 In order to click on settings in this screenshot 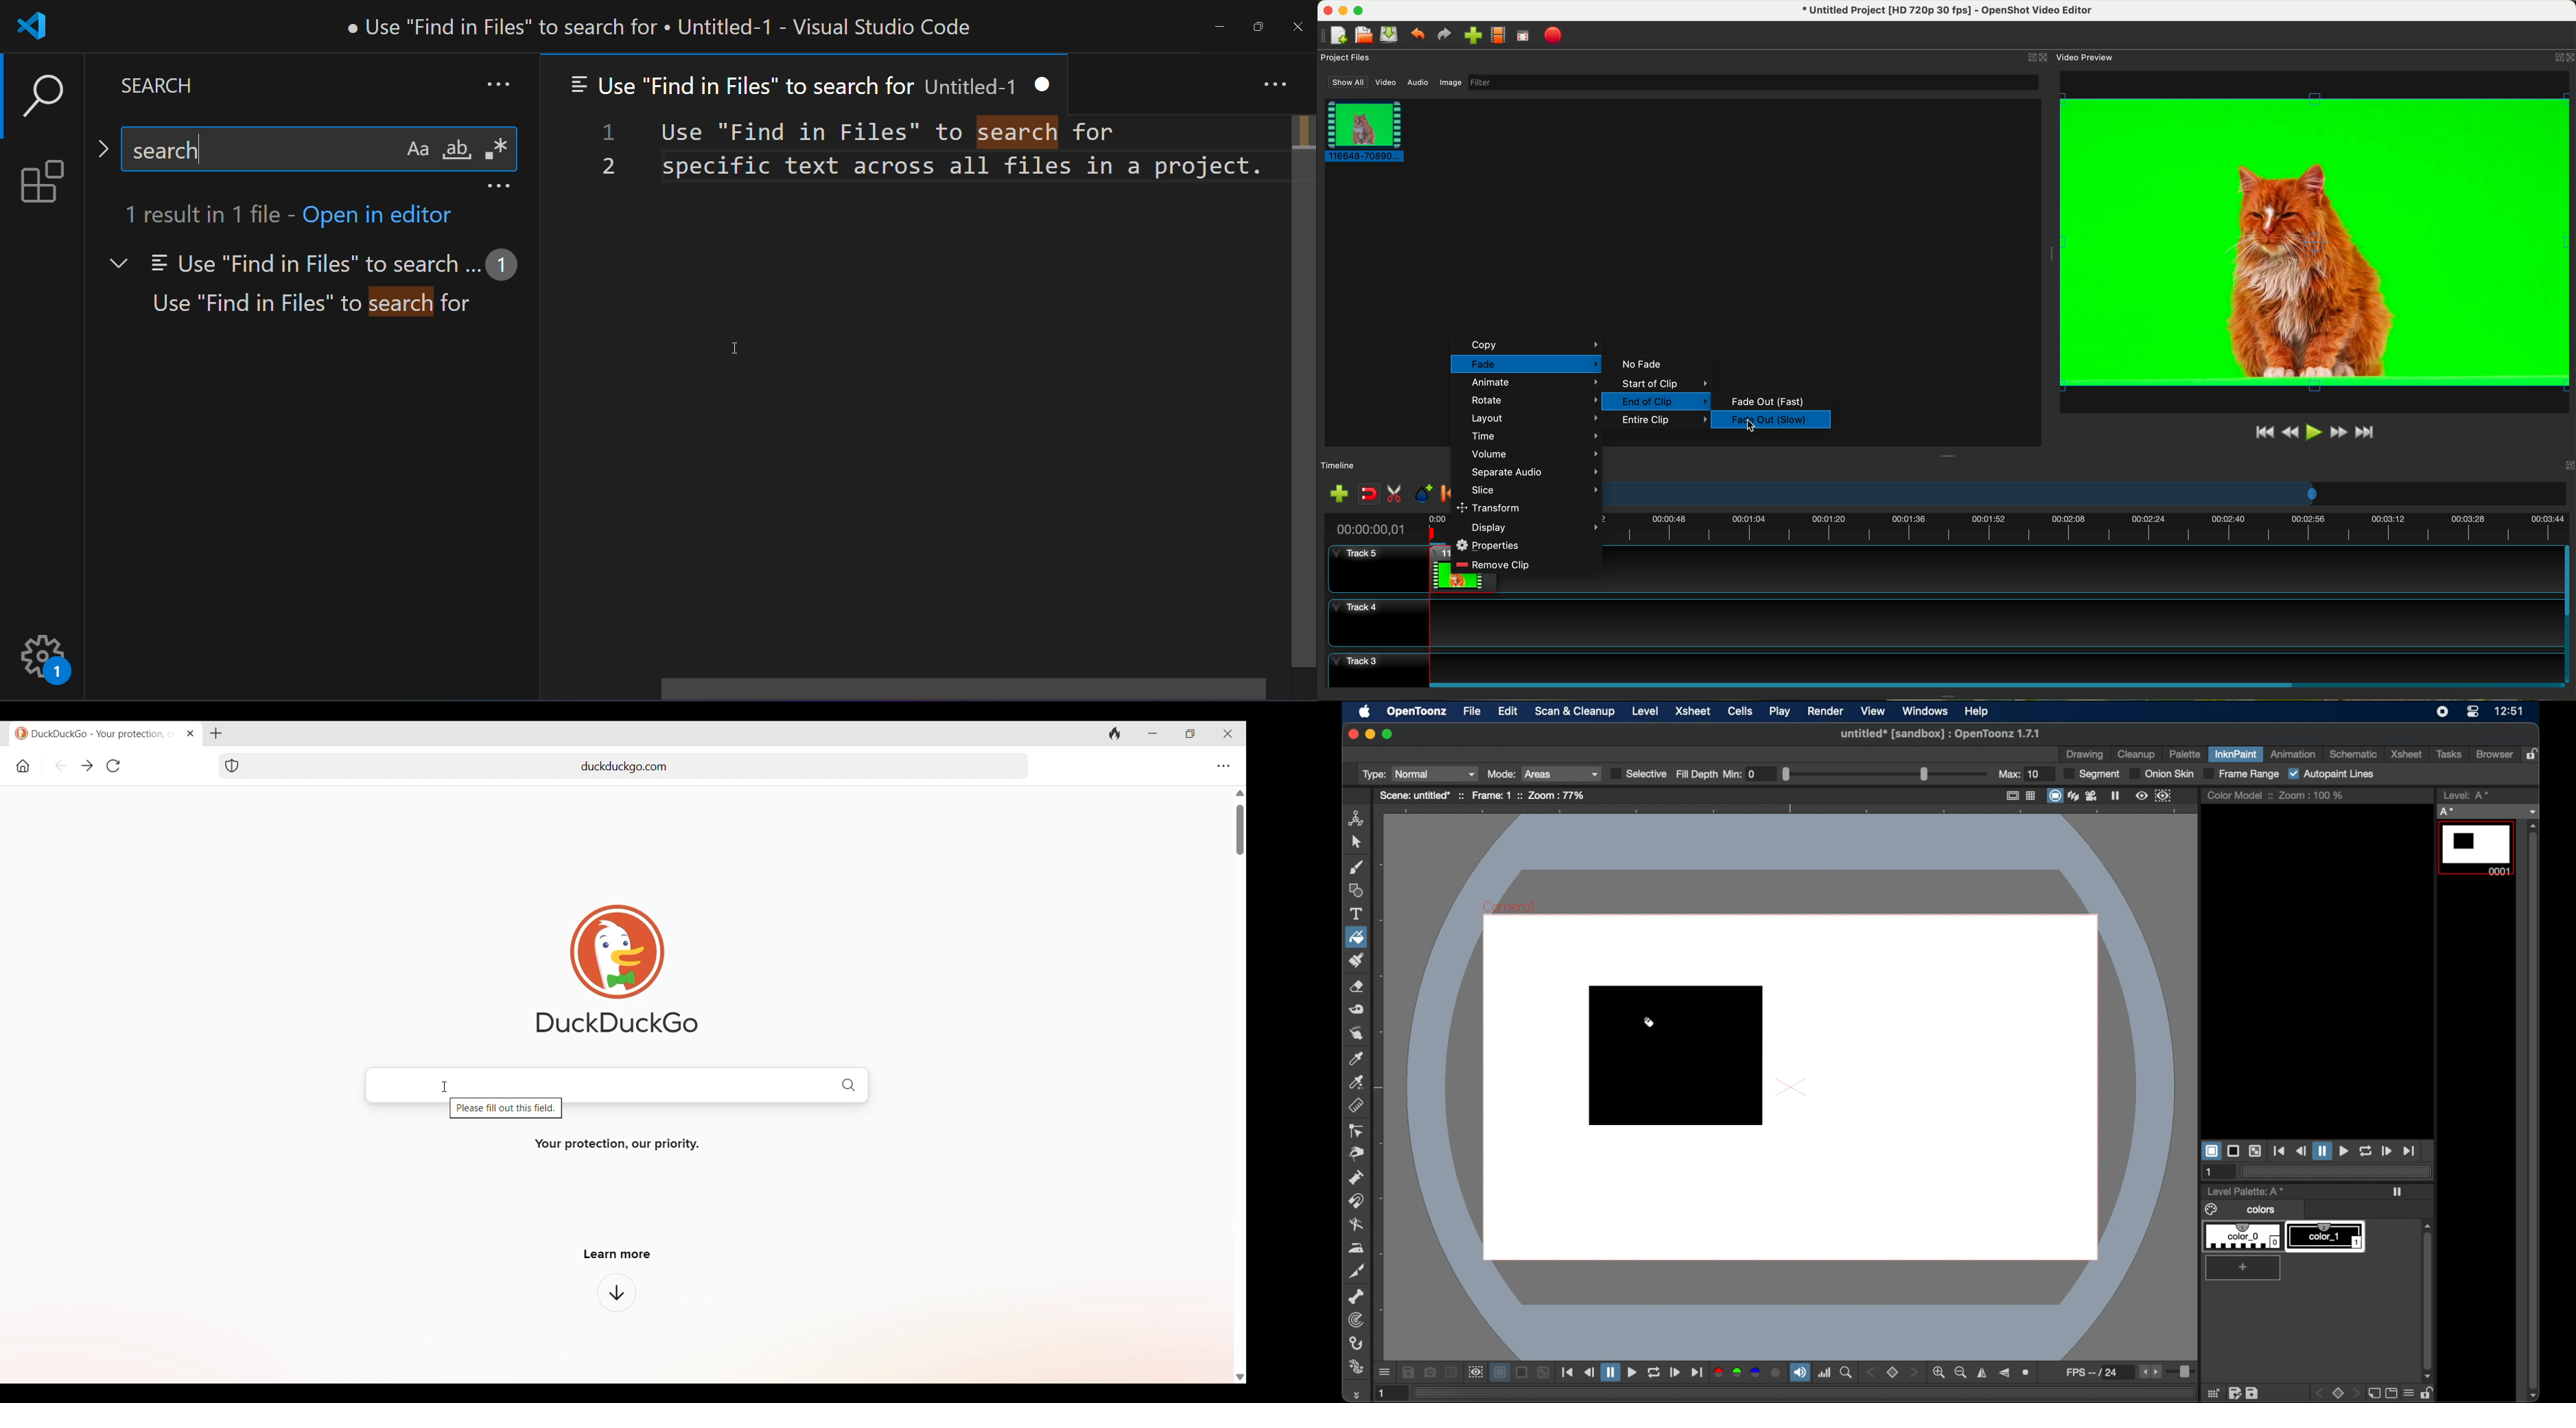, I will do `click(42, 660)`.